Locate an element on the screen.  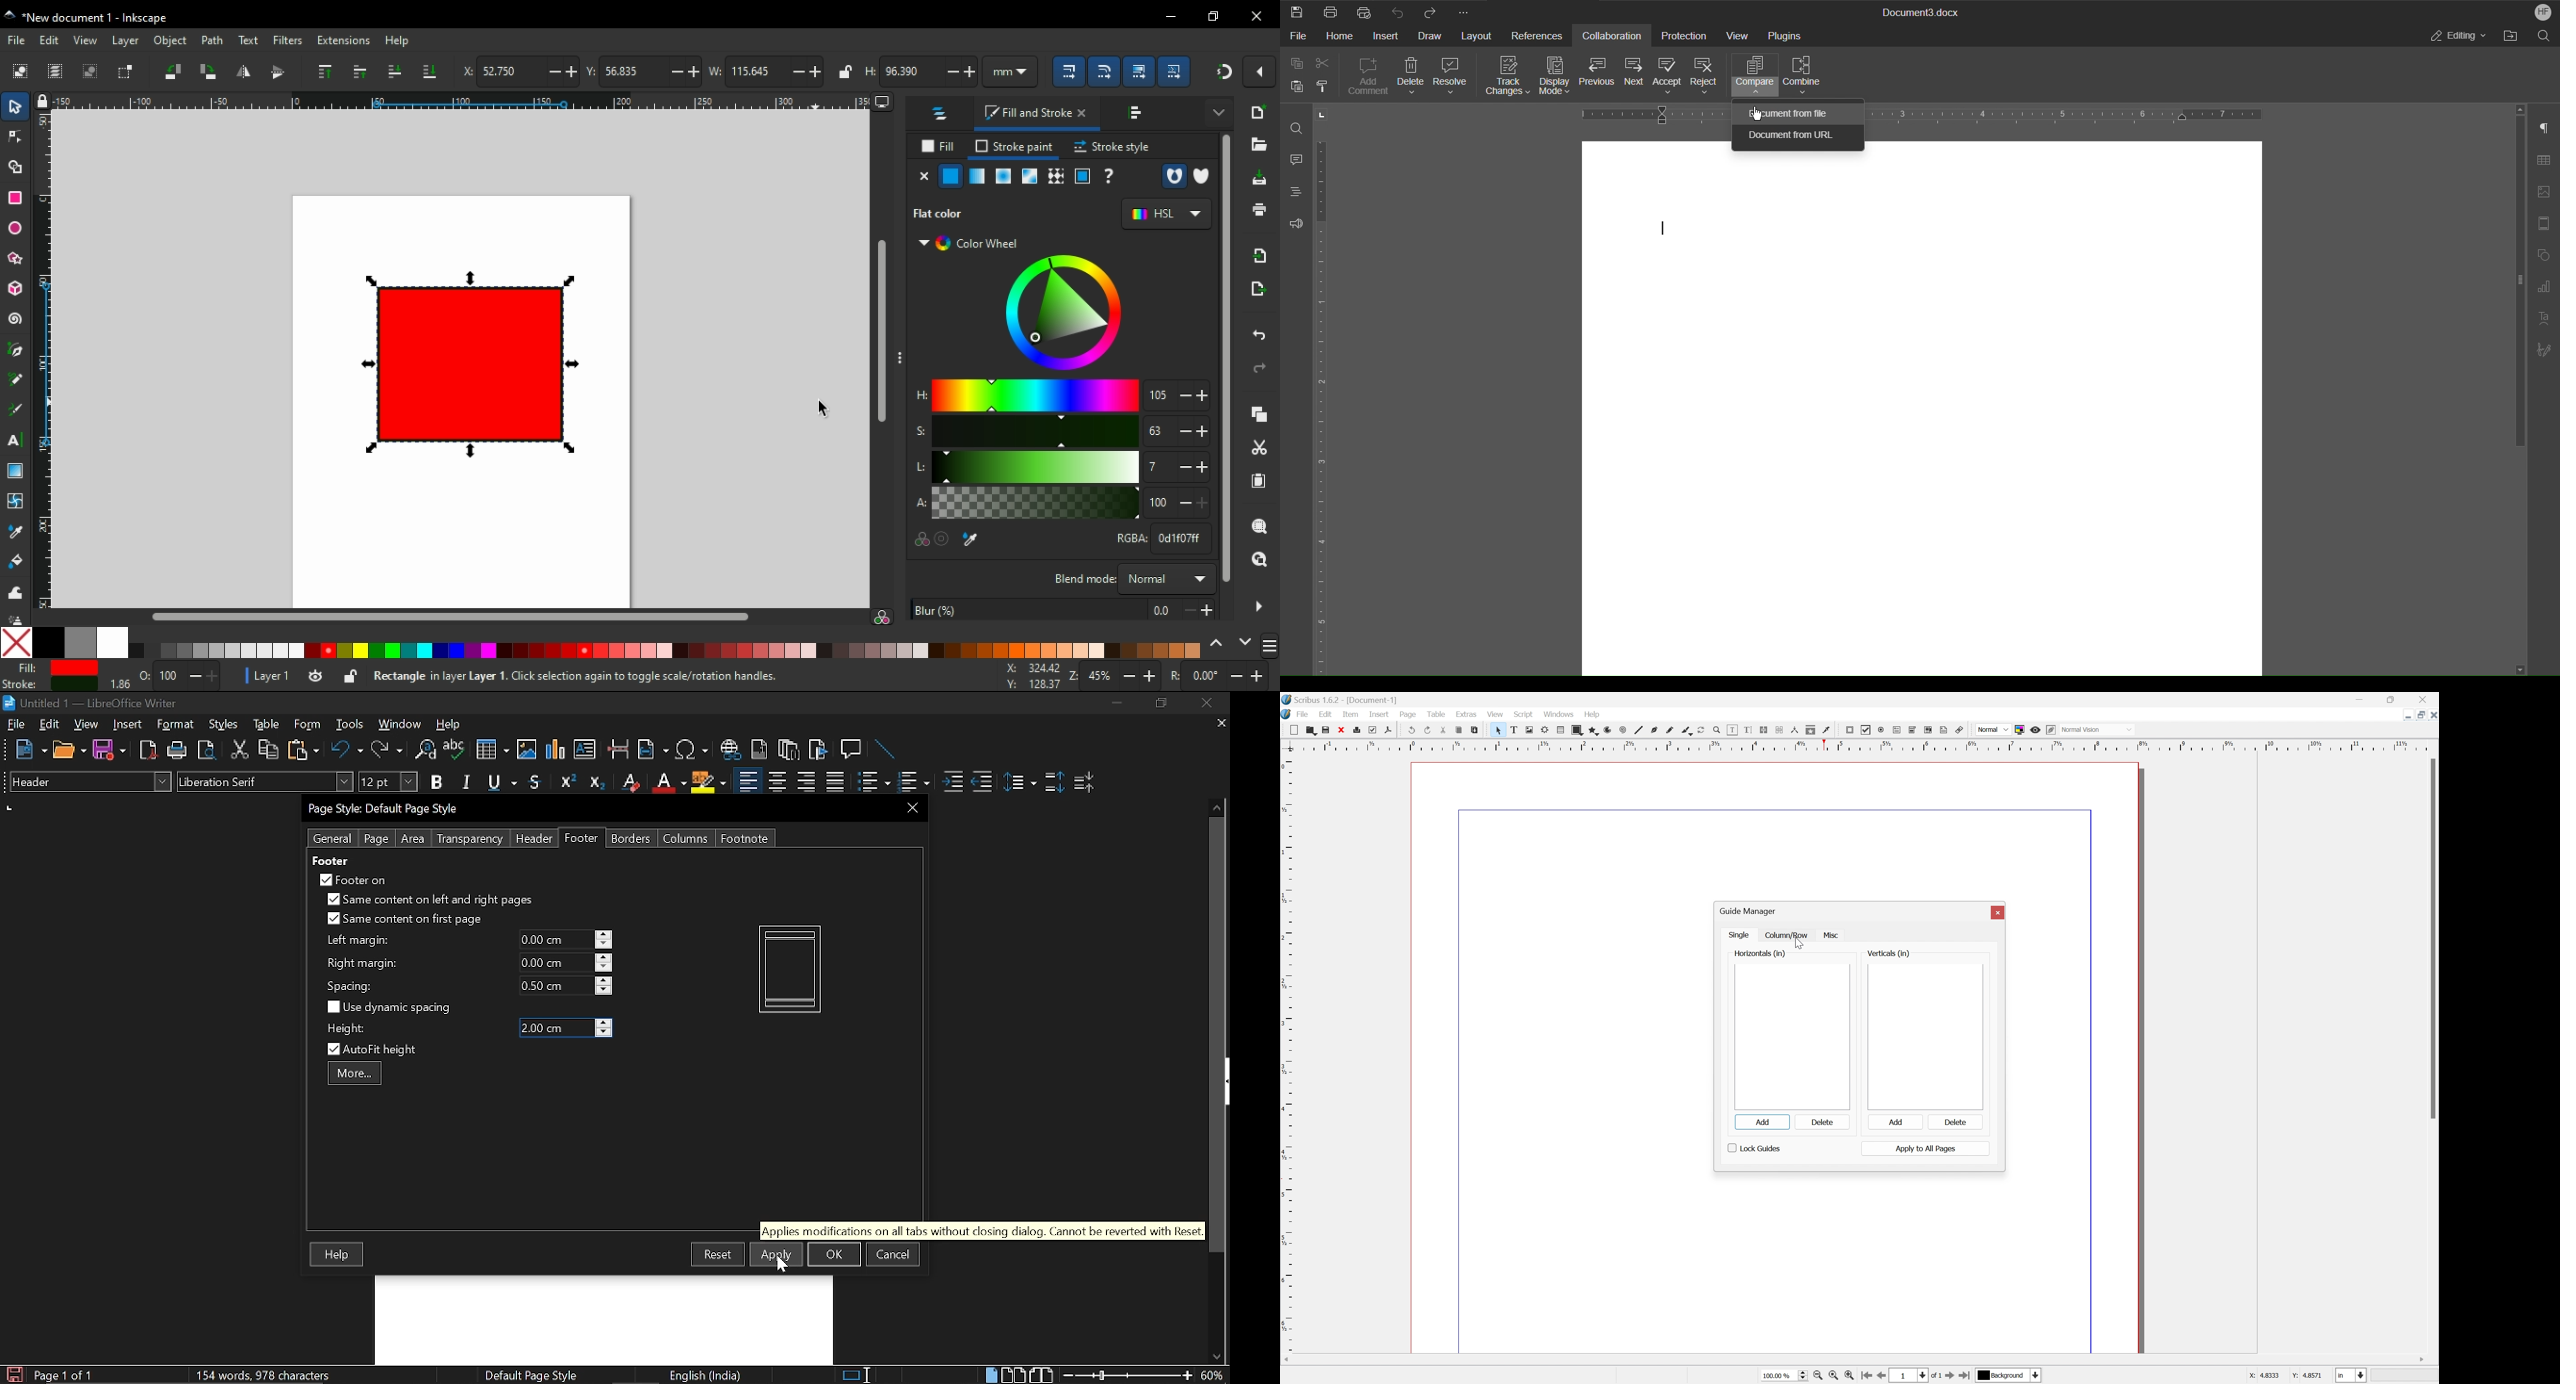
sidebar menu is located at coordinates (1226, 1081).